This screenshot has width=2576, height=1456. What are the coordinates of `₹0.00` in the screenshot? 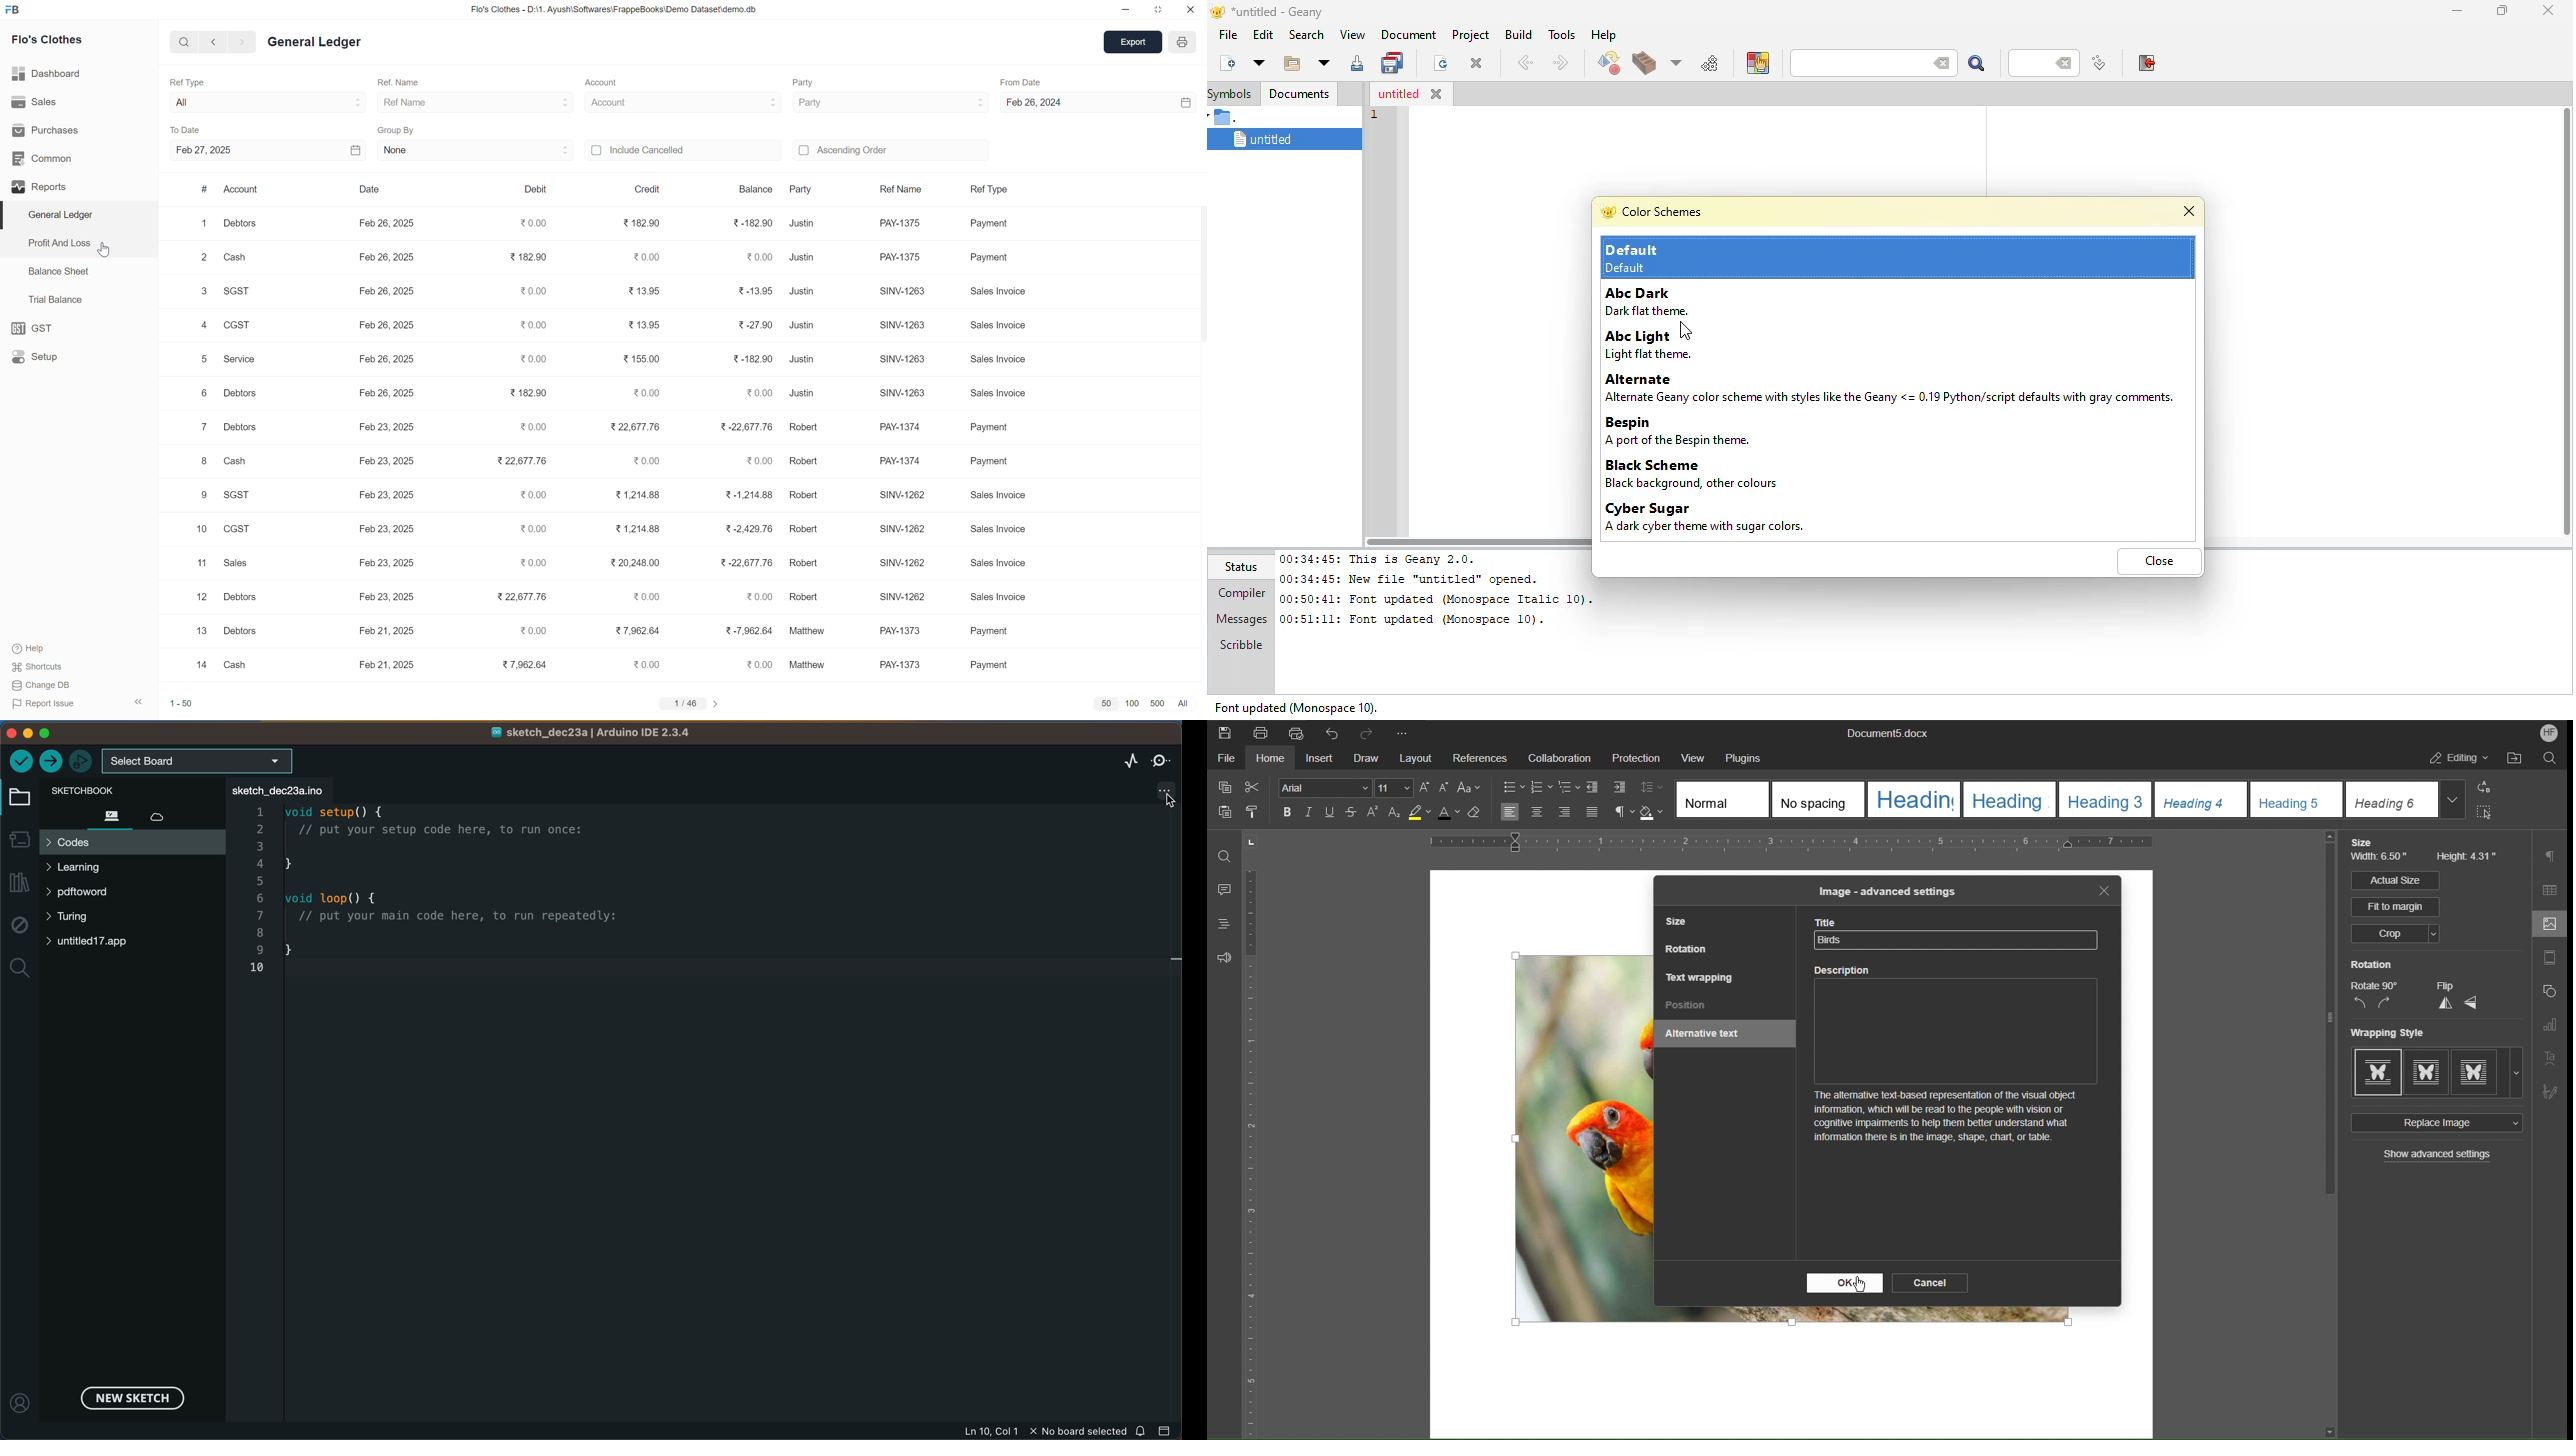 It's located at (757, 256).